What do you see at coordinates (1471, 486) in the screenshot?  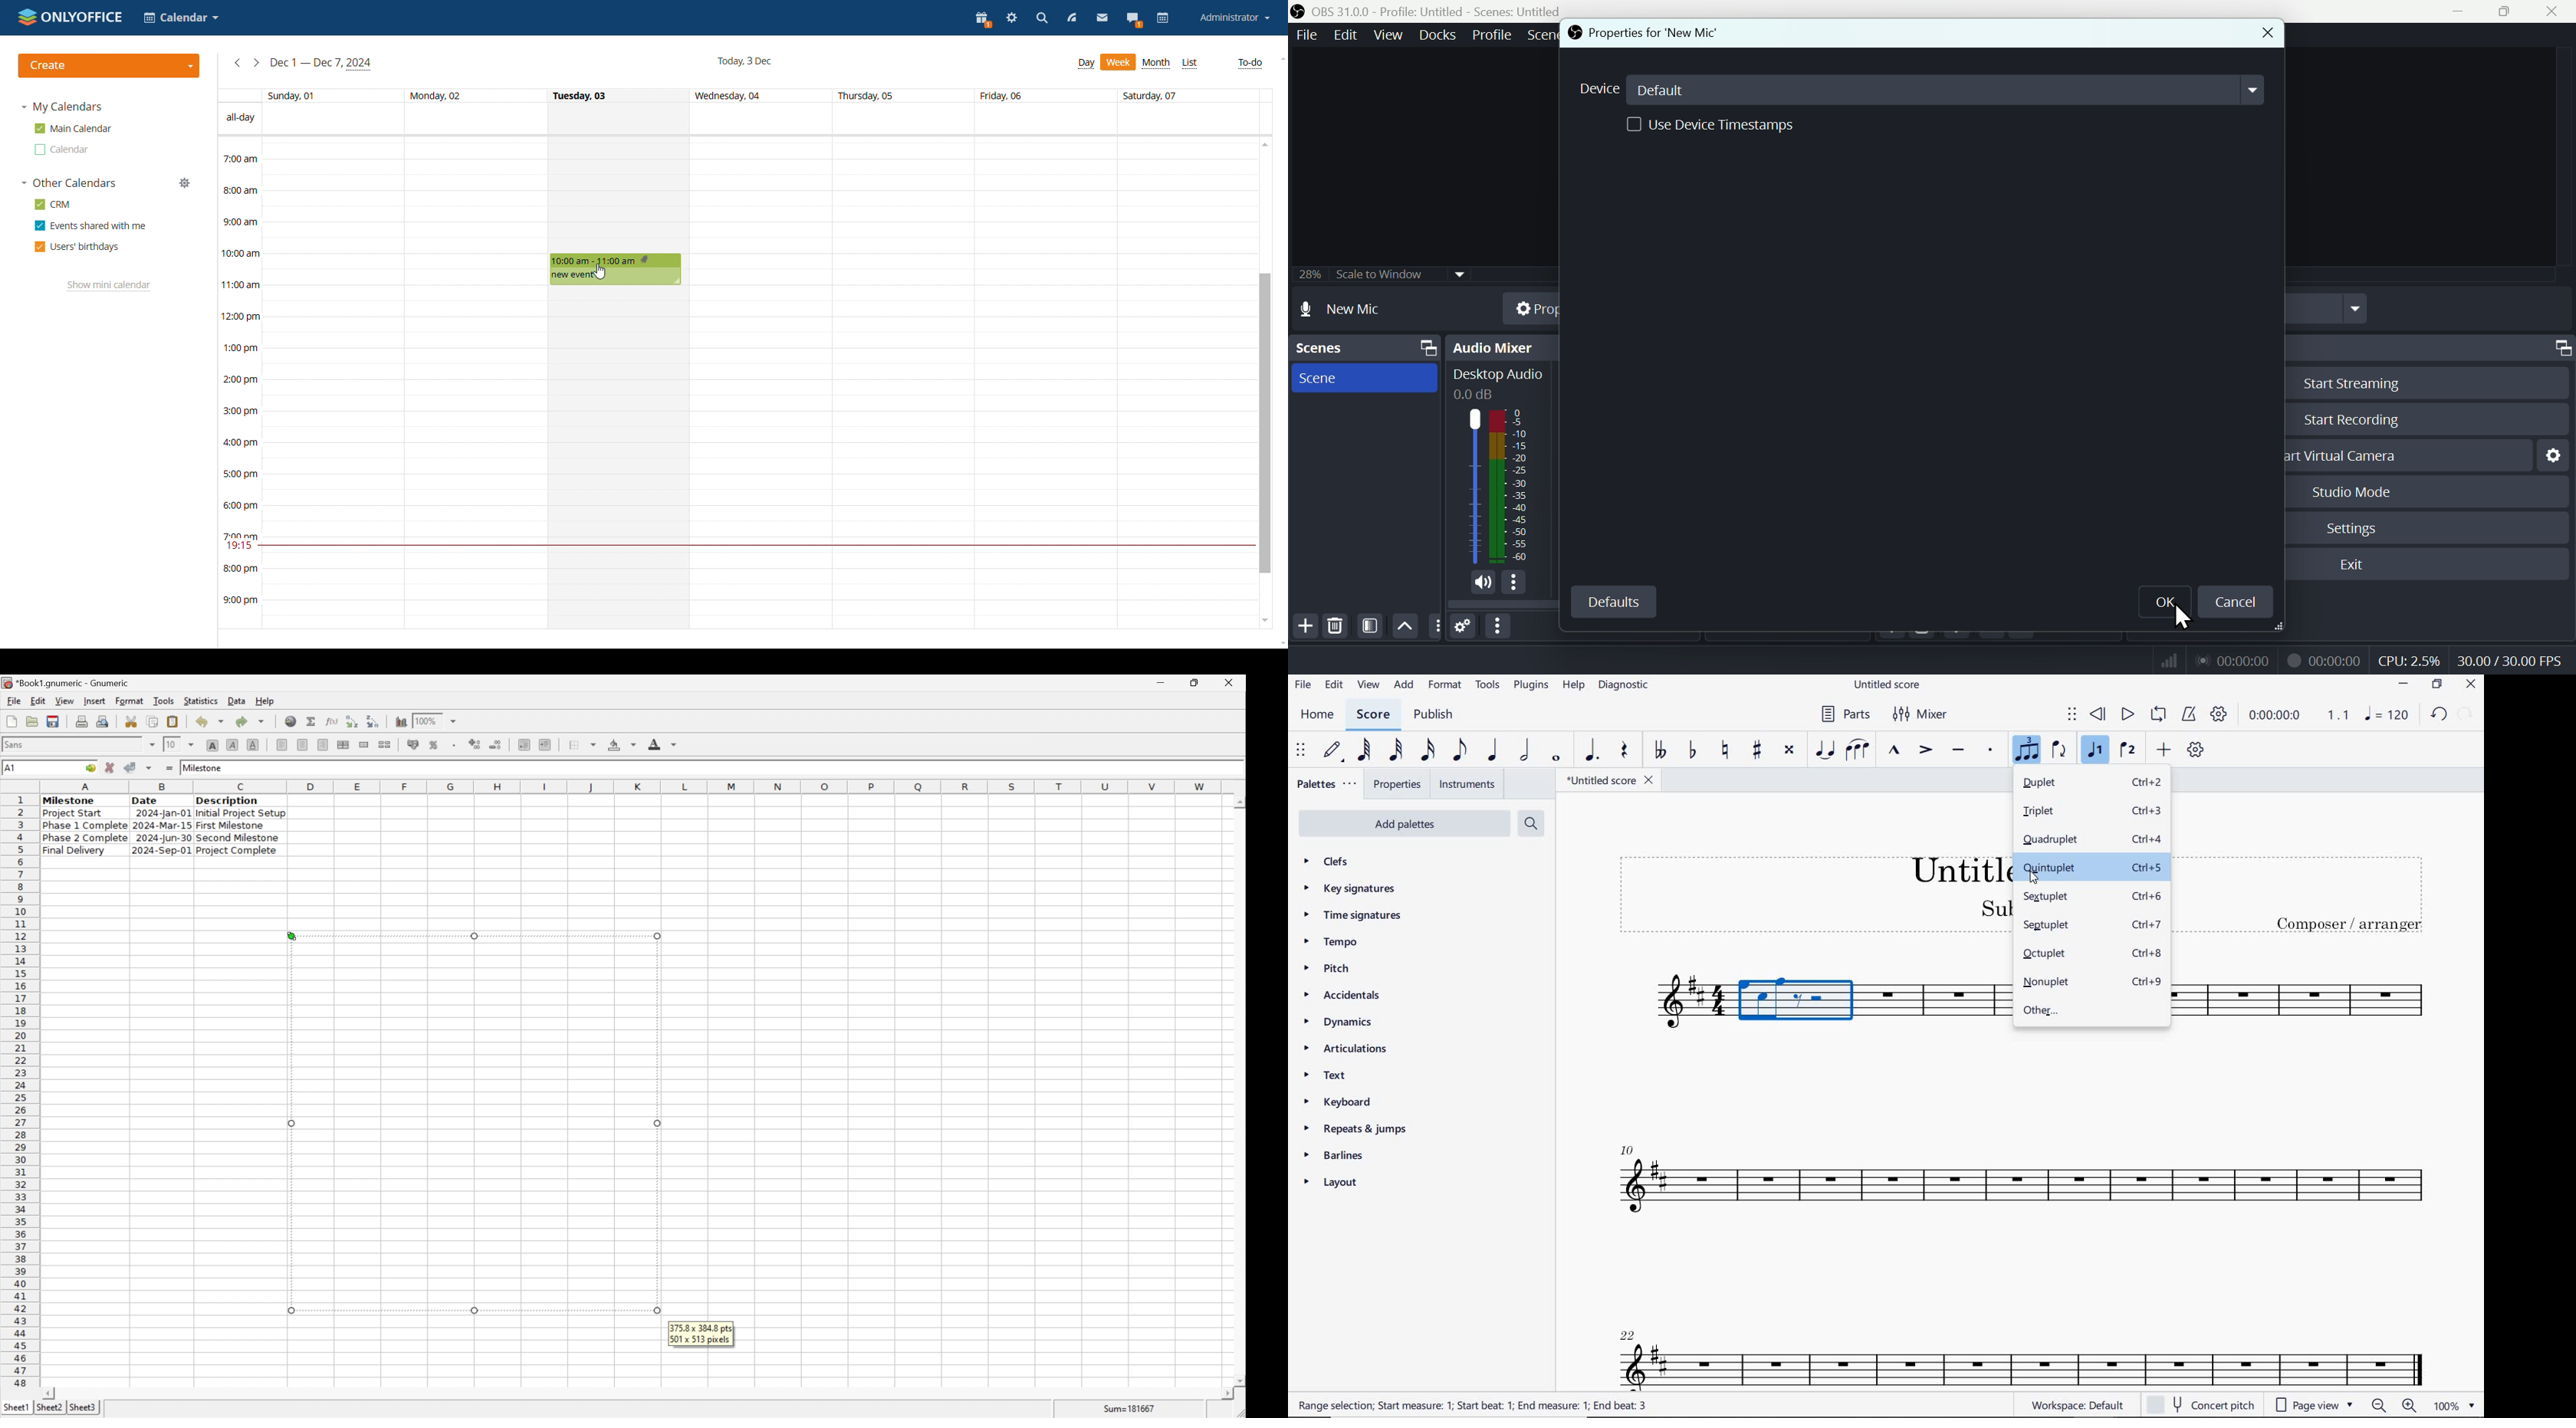 I see `Desktop Audio` at bounding box center [1471, 486].